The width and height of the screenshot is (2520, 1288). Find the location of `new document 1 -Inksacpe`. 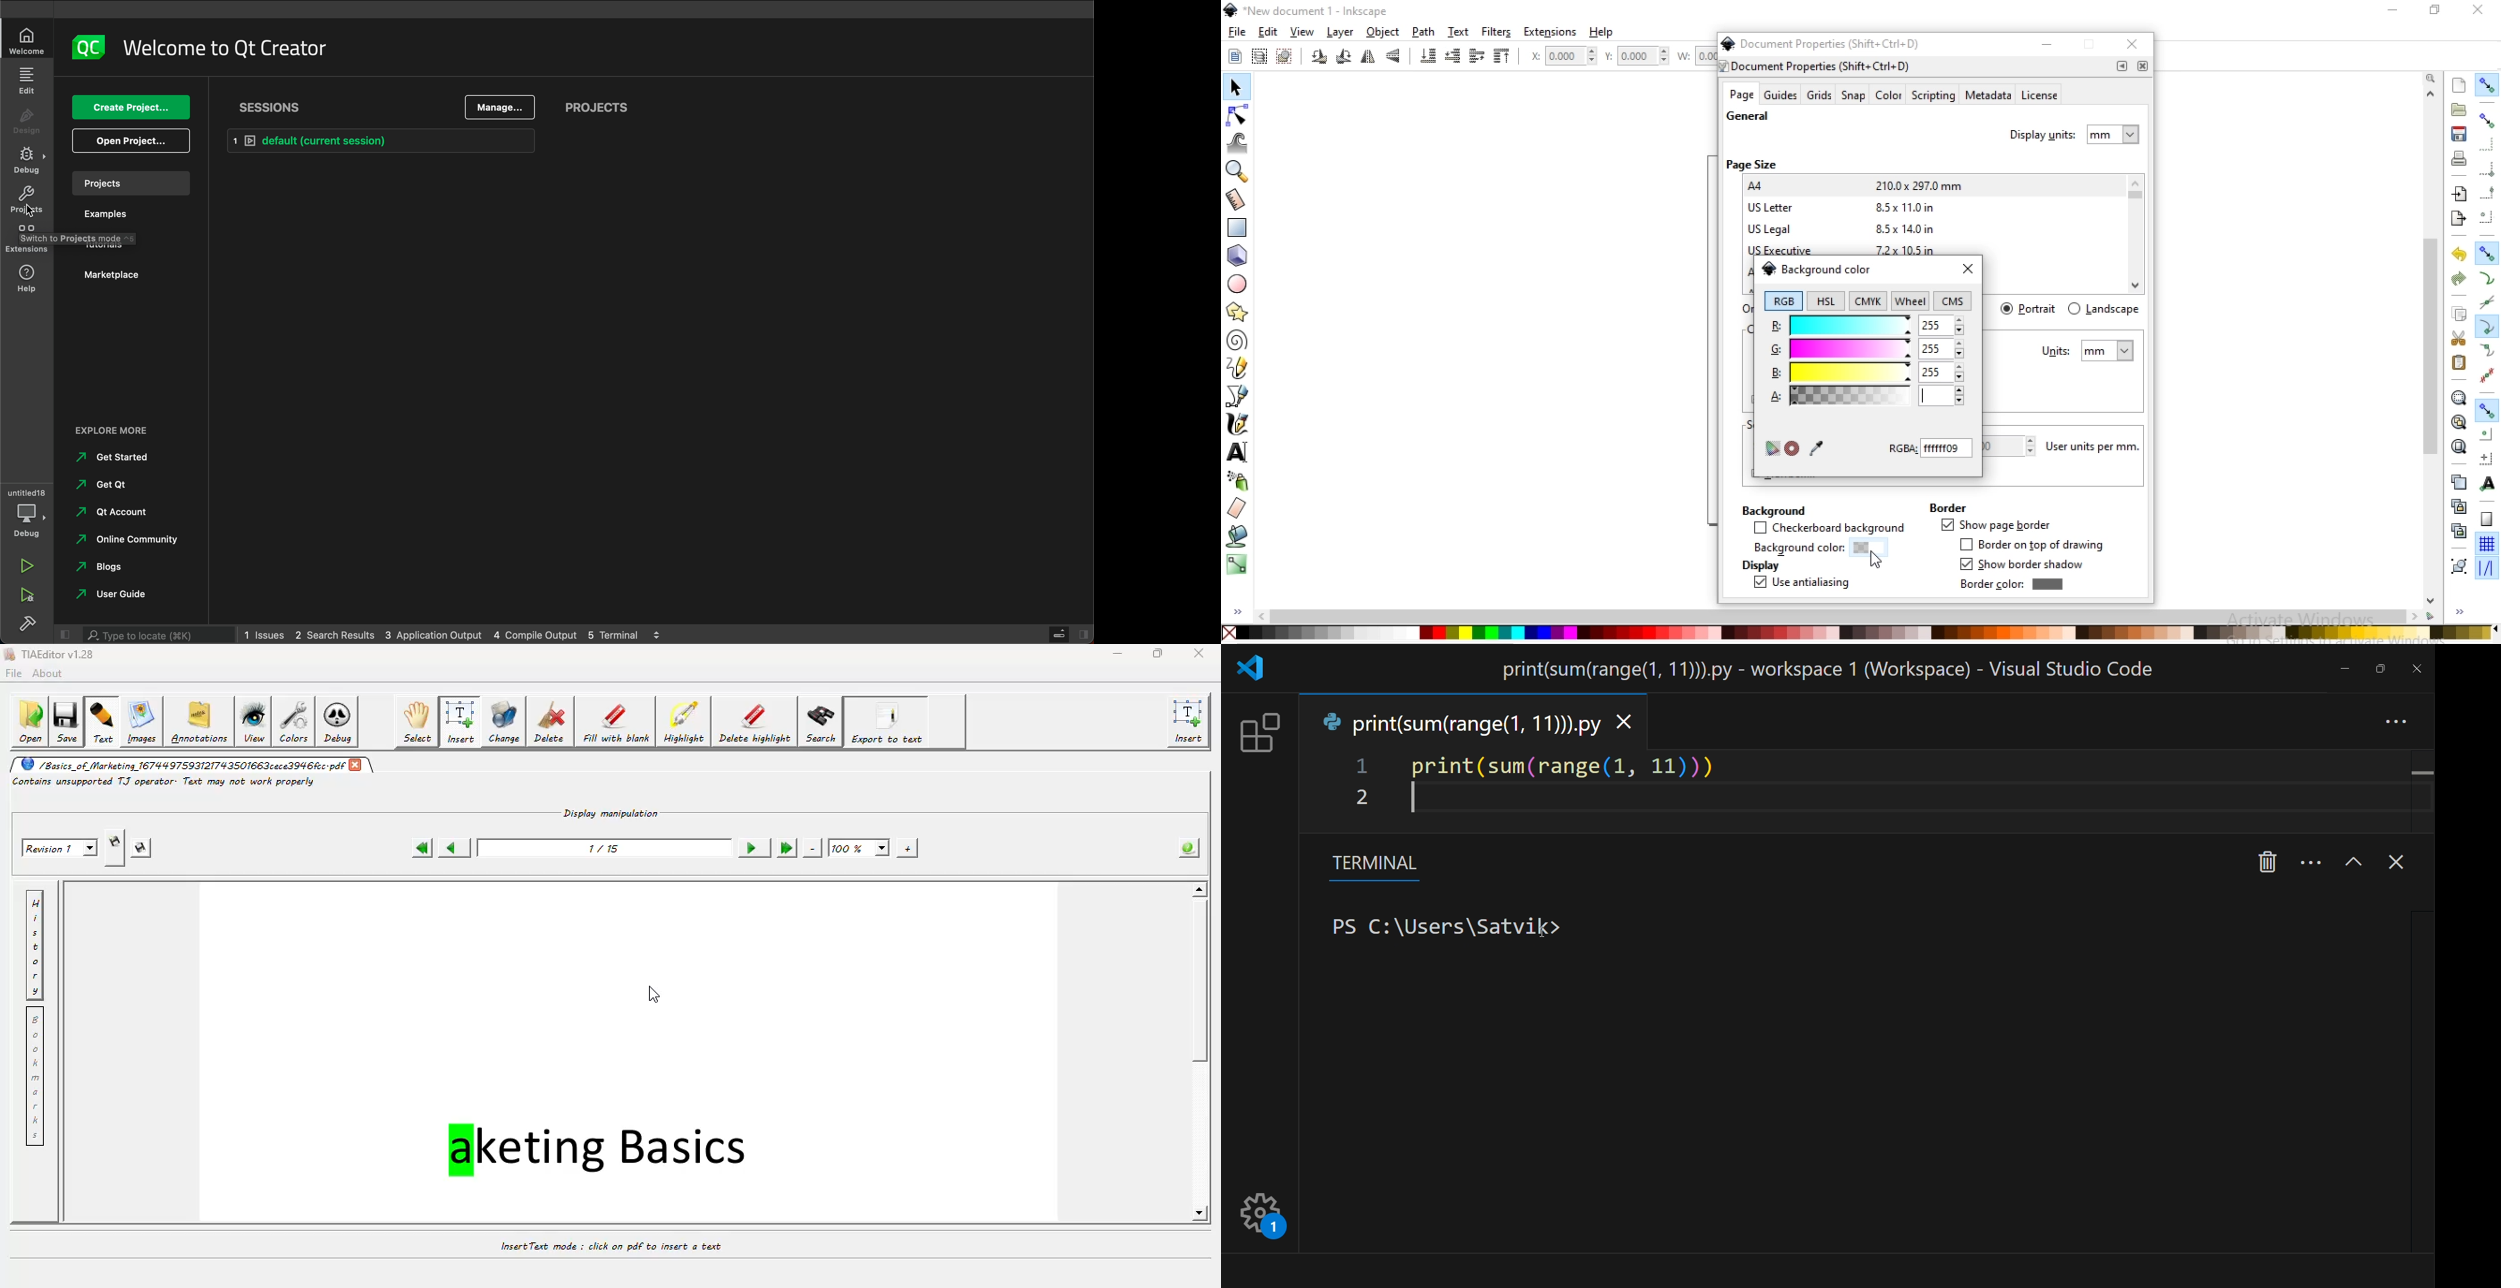

new document 1 -Inksacpe is located at coordinates (1315, 12).